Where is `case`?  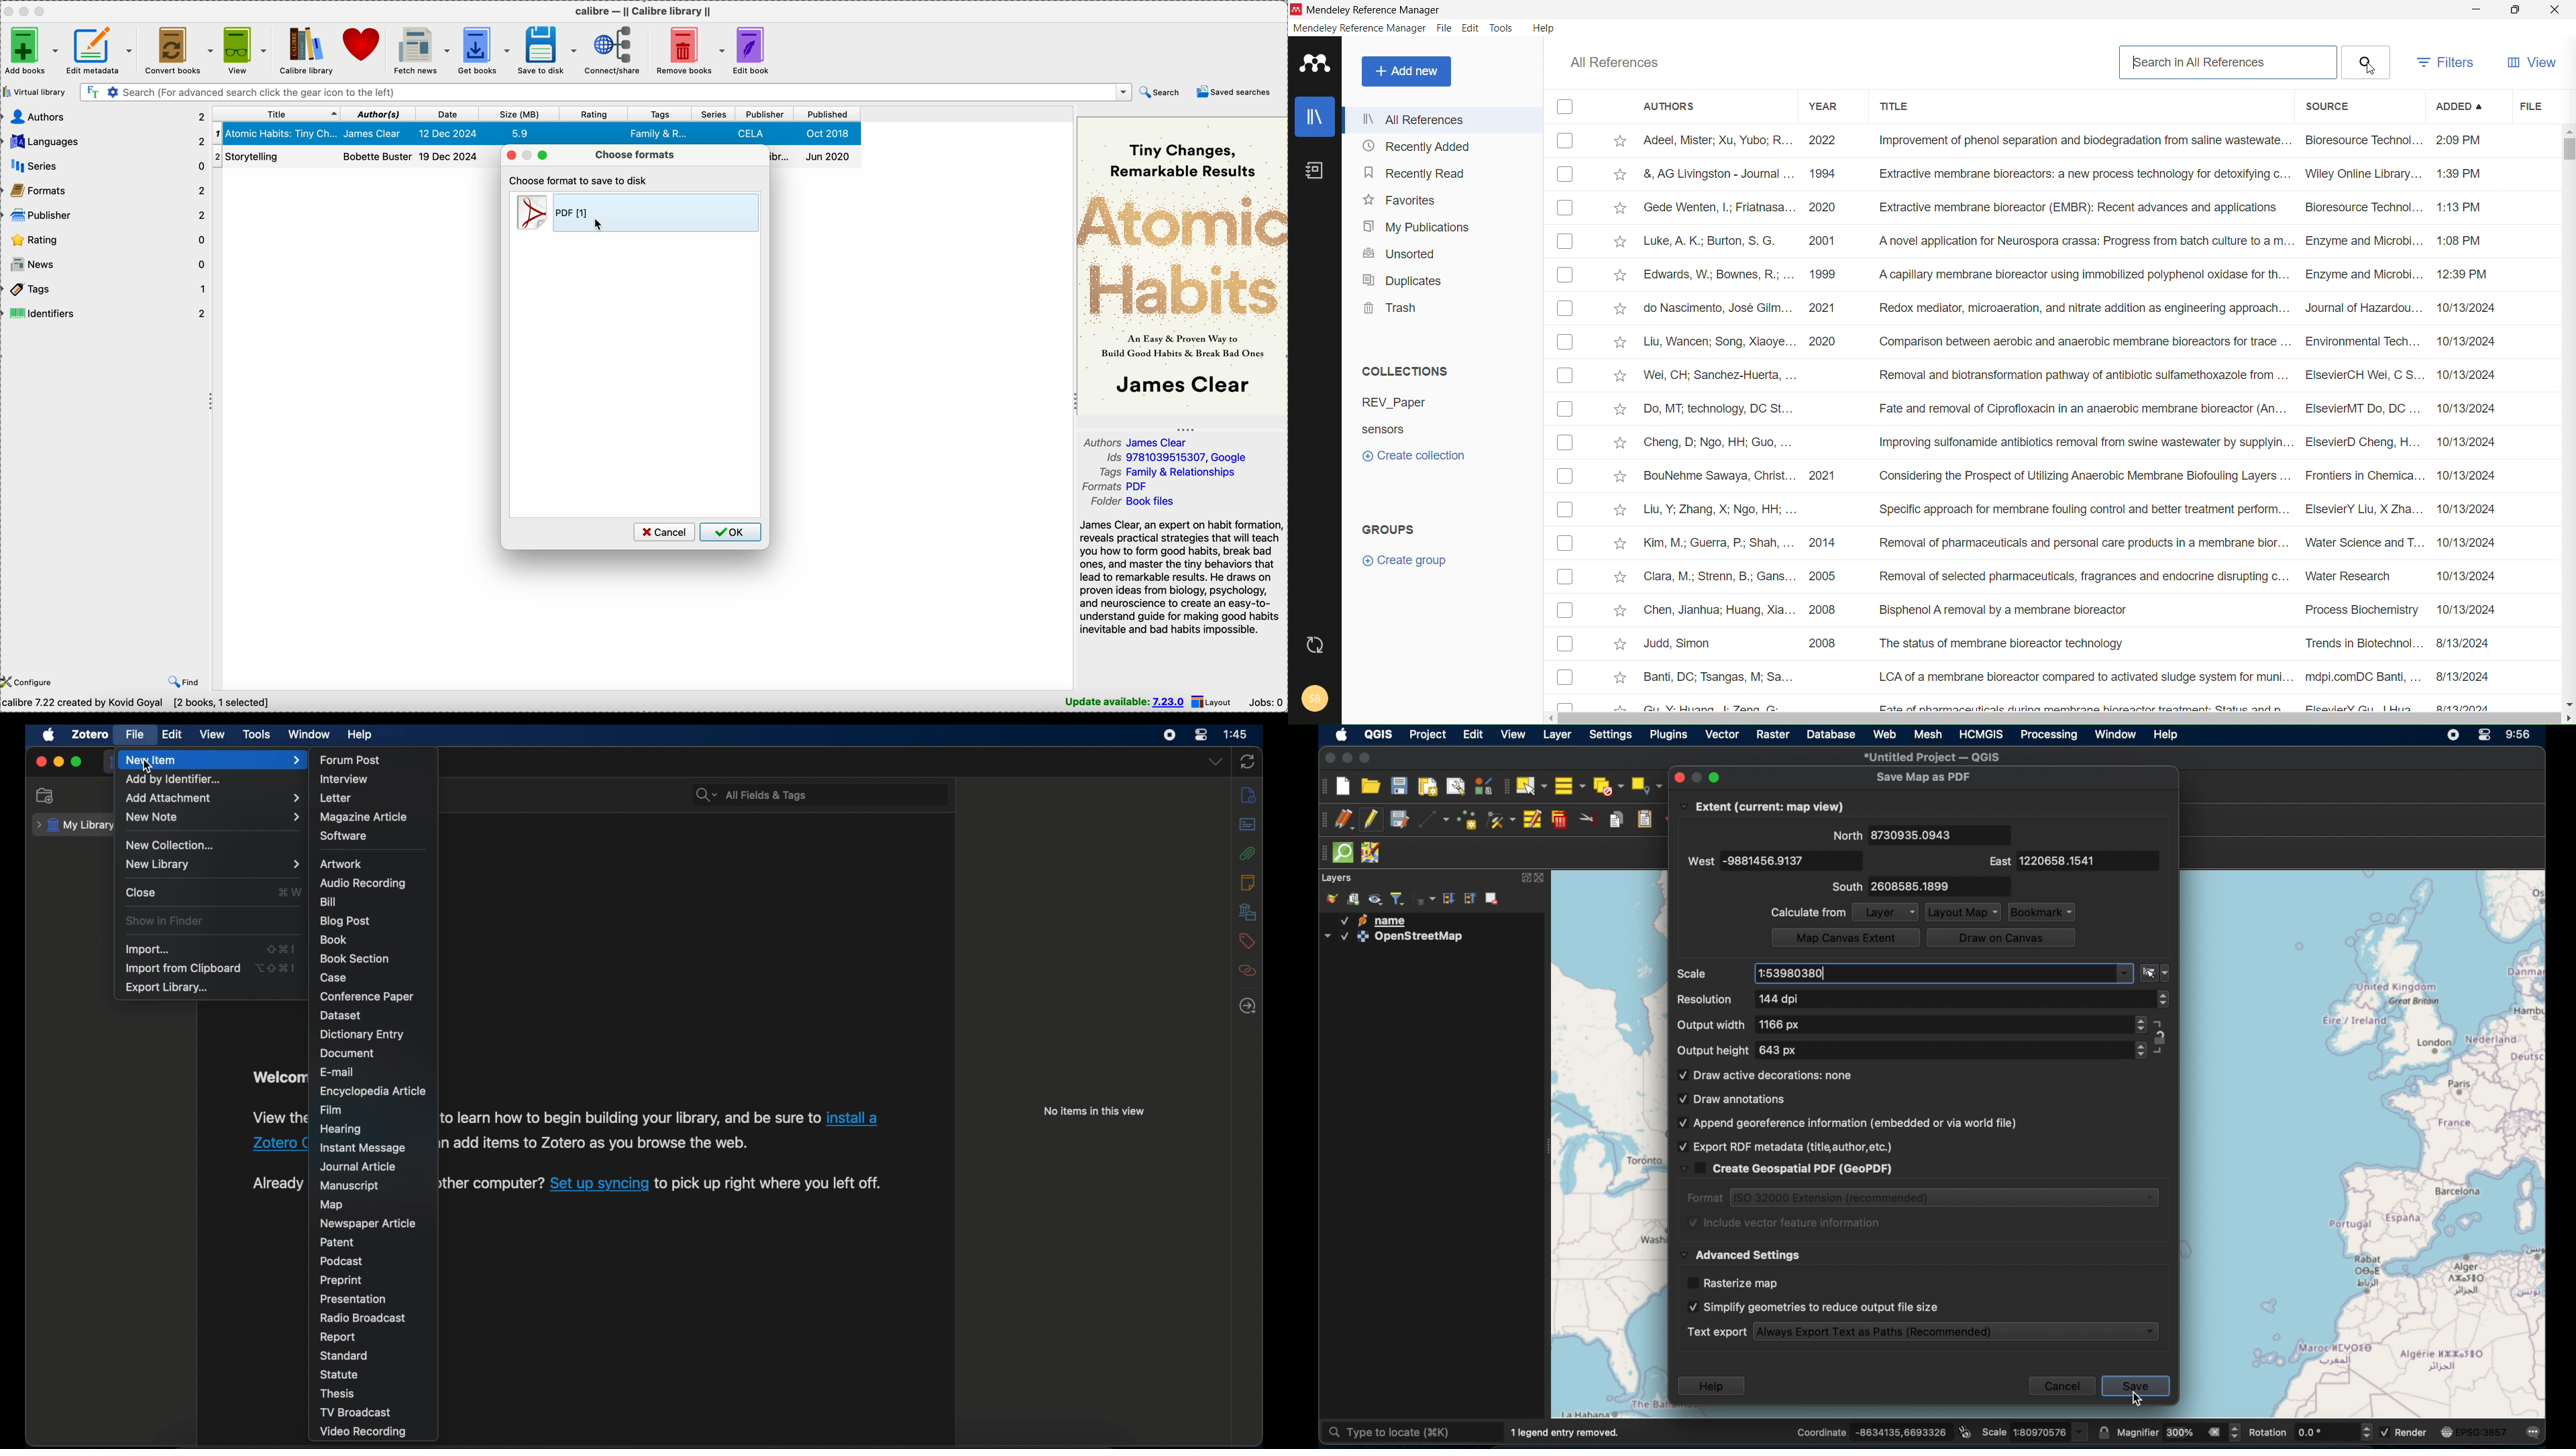 case is located at coordinates (334, 978).